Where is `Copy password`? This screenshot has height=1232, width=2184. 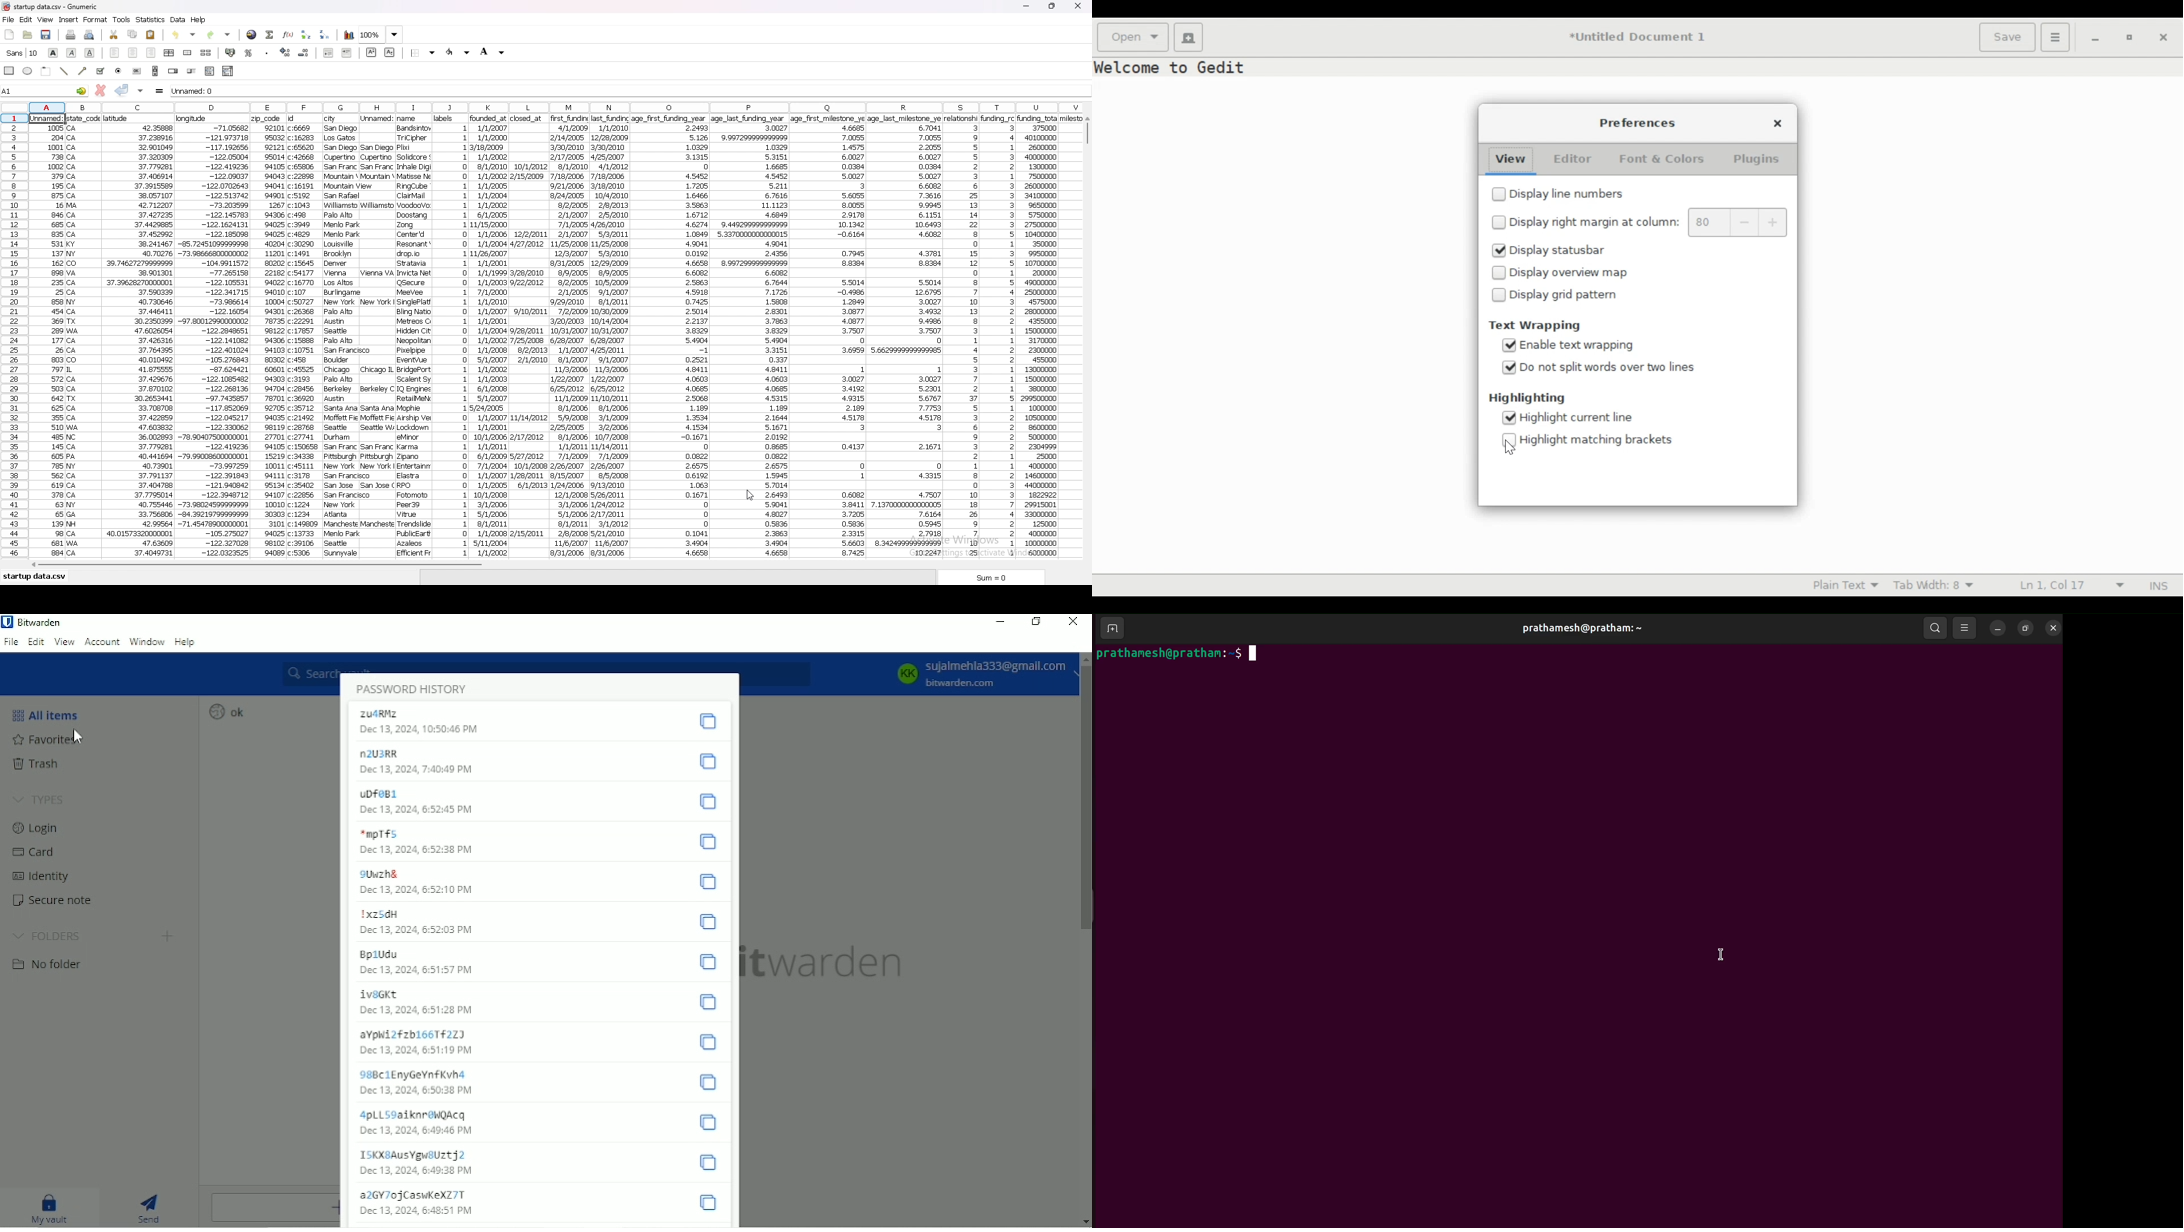
Copy password is located at coordinates (707, 720).